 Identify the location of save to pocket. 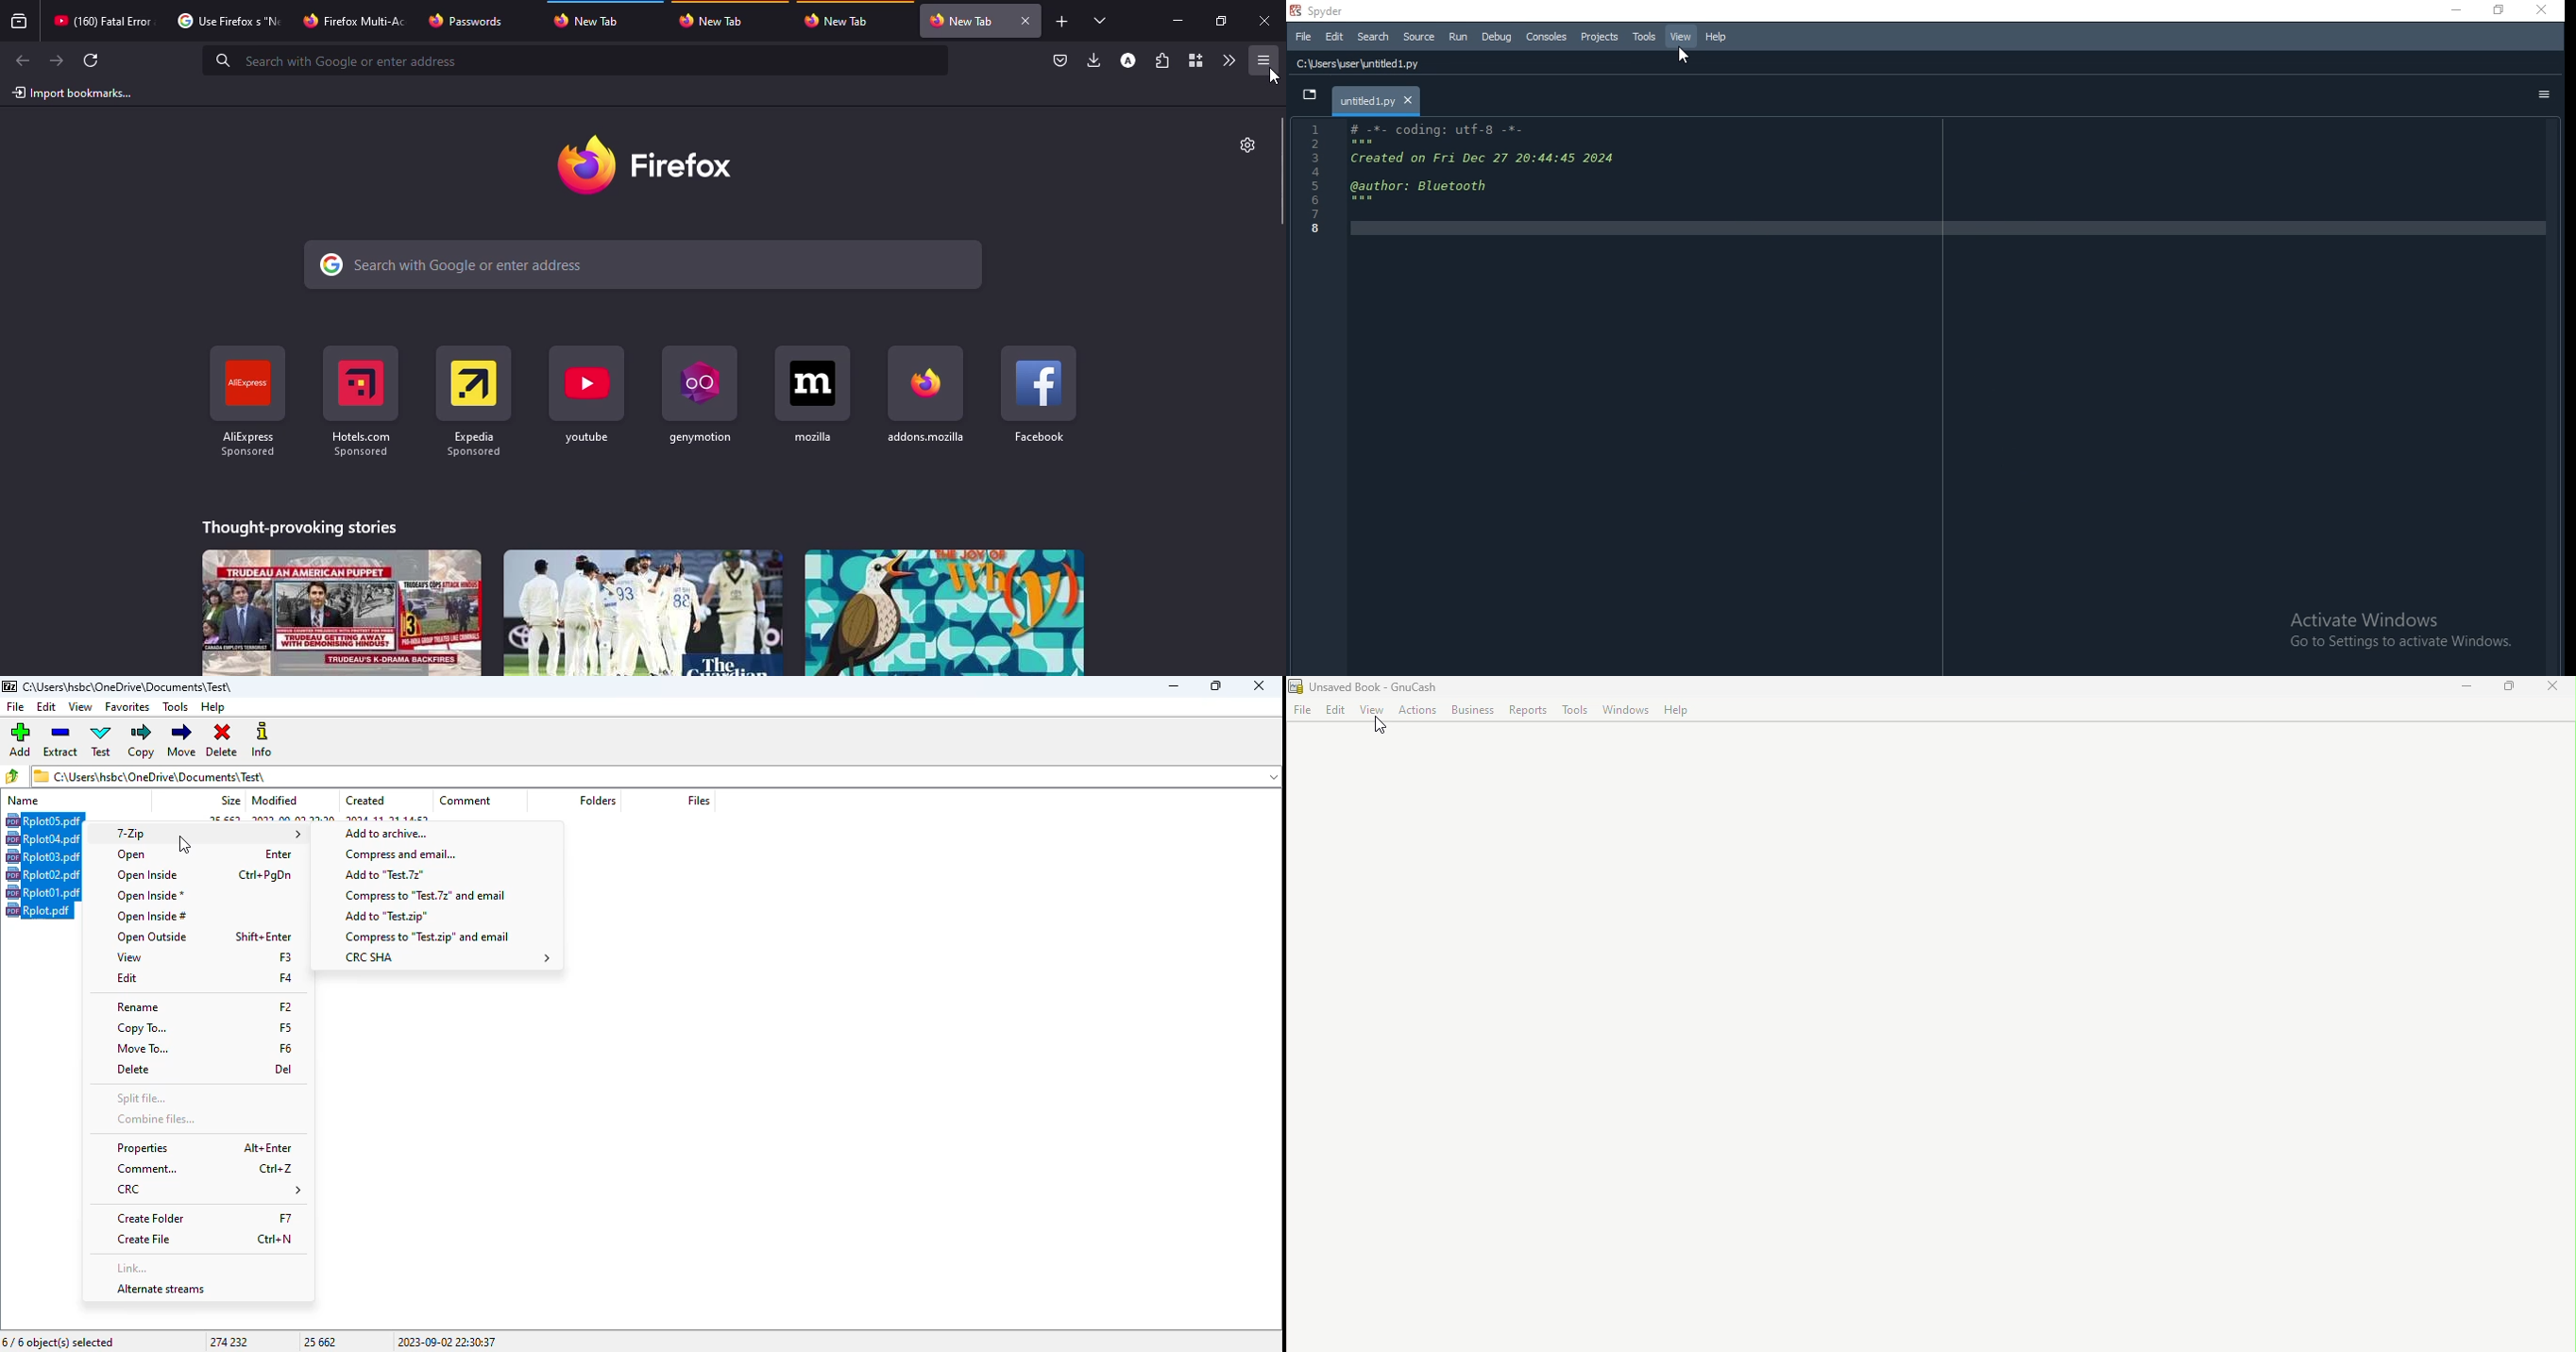
(1060, 61).